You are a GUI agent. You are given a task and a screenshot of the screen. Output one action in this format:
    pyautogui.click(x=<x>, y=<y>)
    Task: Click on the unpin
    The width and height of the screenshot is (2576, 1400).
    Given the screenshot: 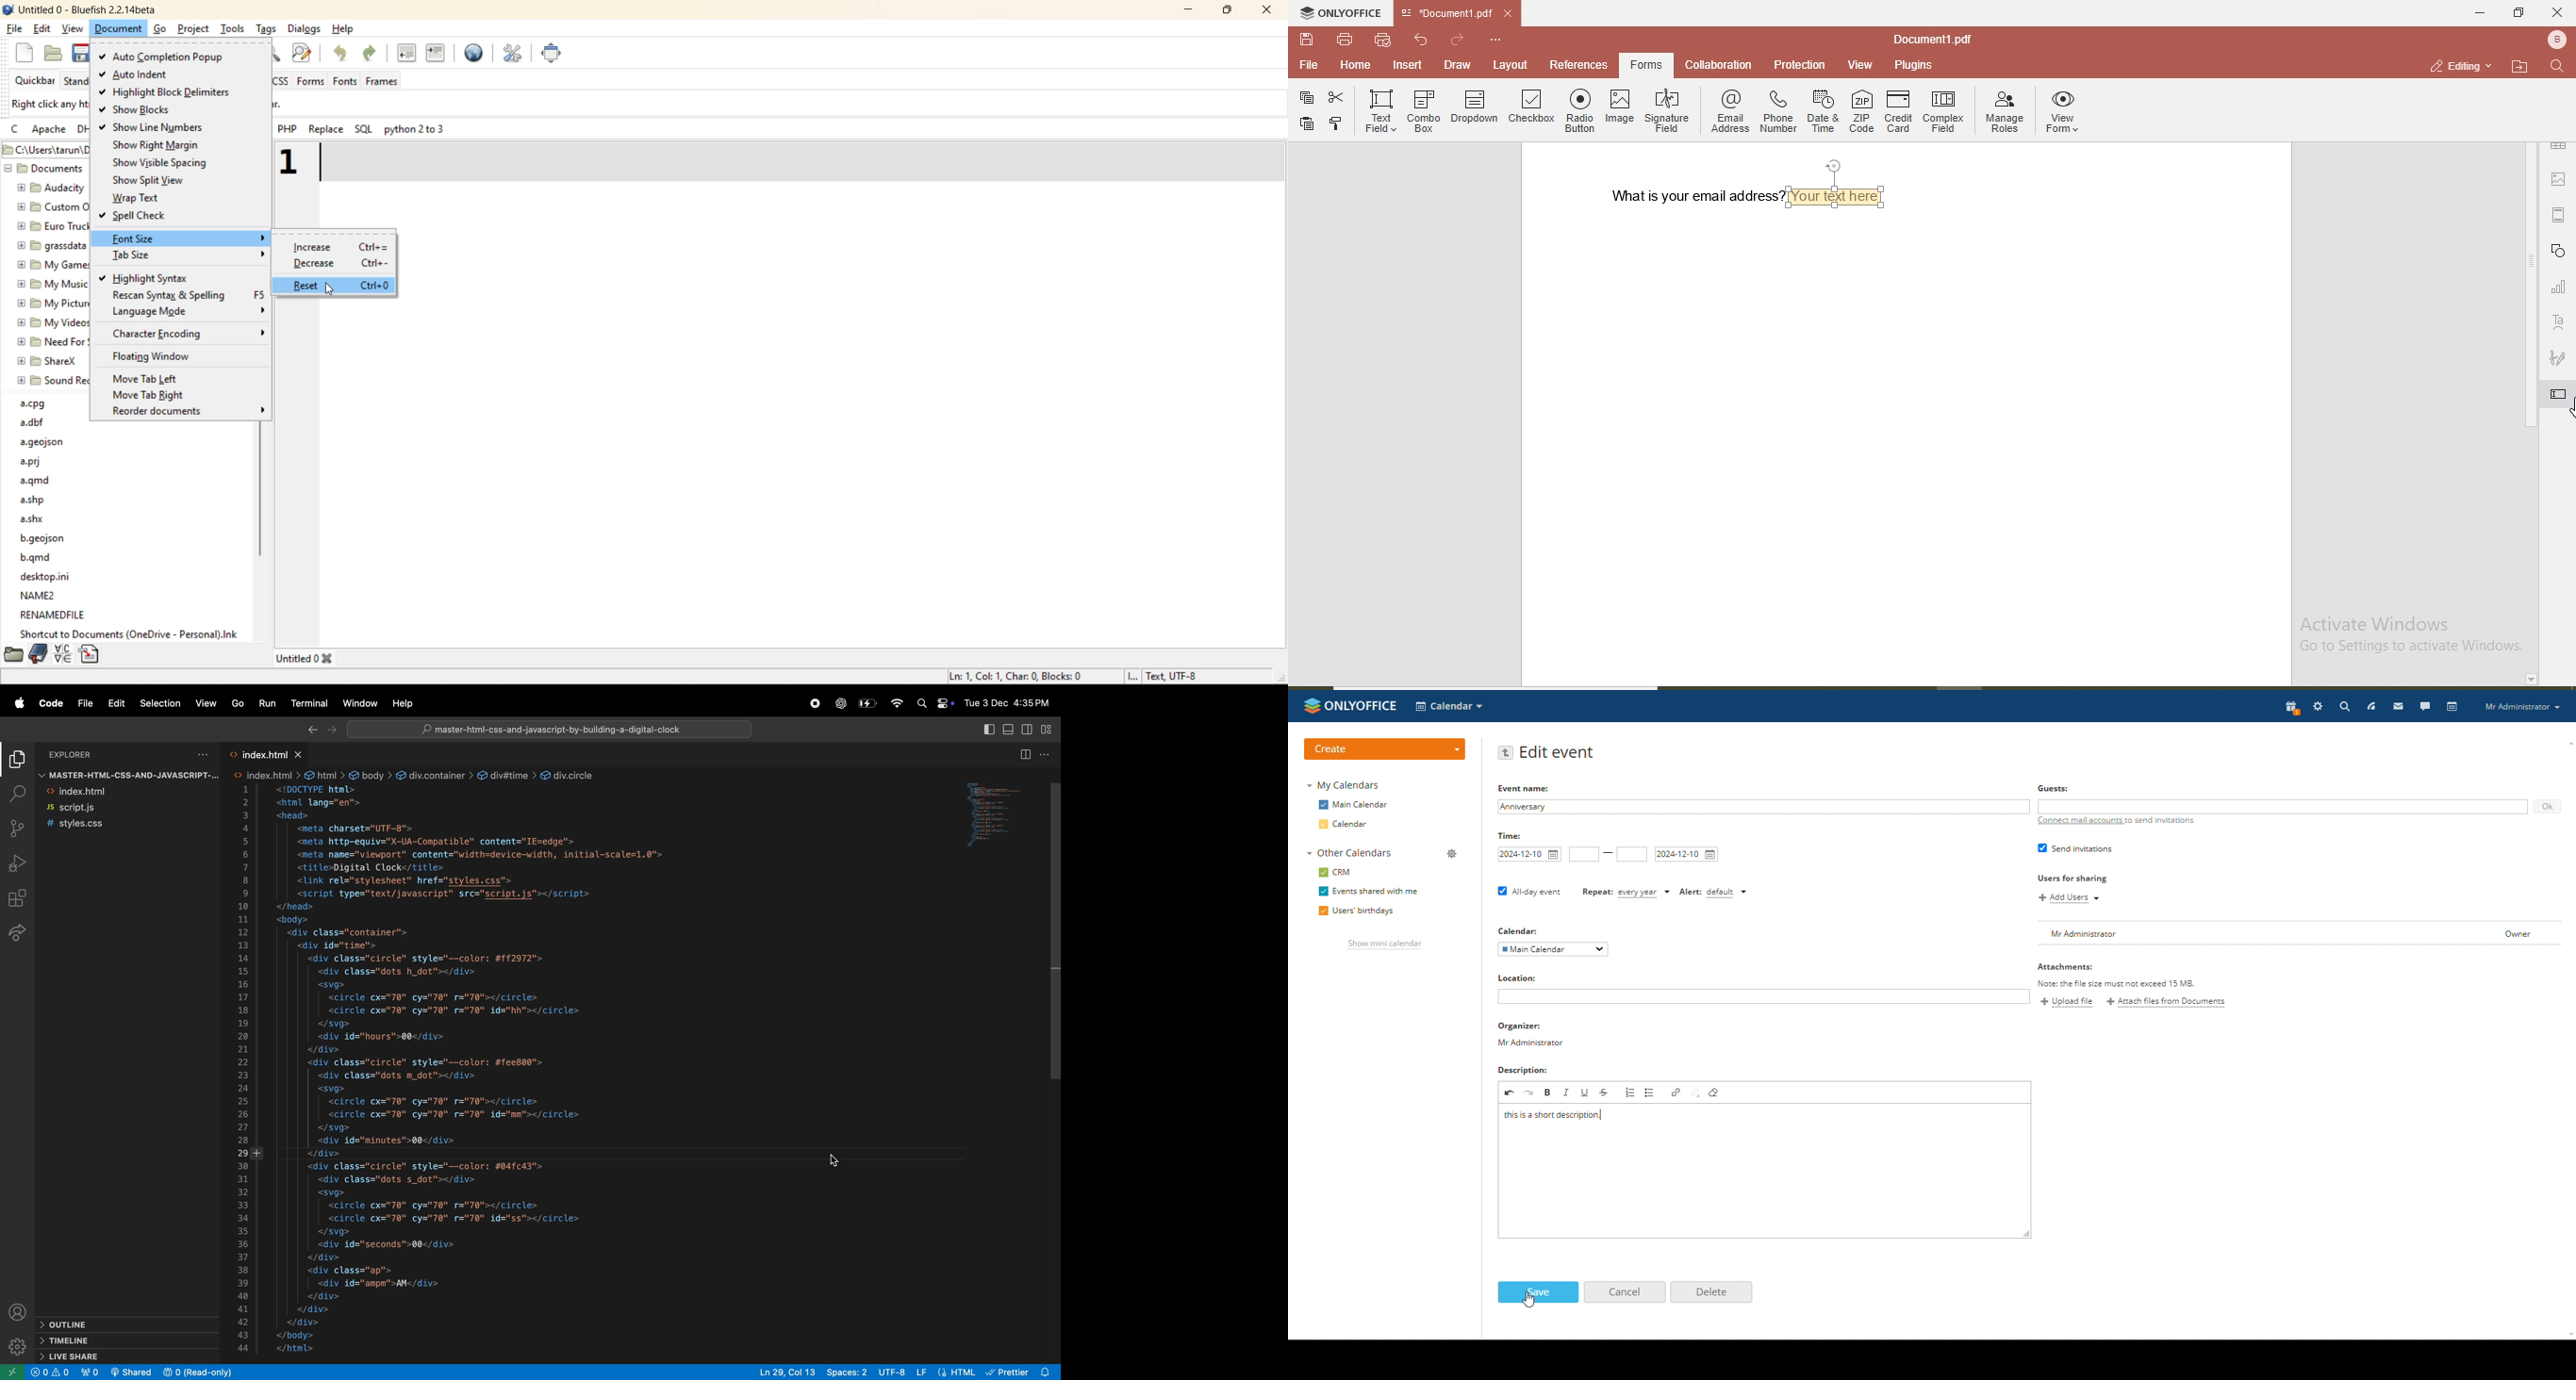 What is the action you would take?
    pyautogui.click(x=1696, y=1092)
    